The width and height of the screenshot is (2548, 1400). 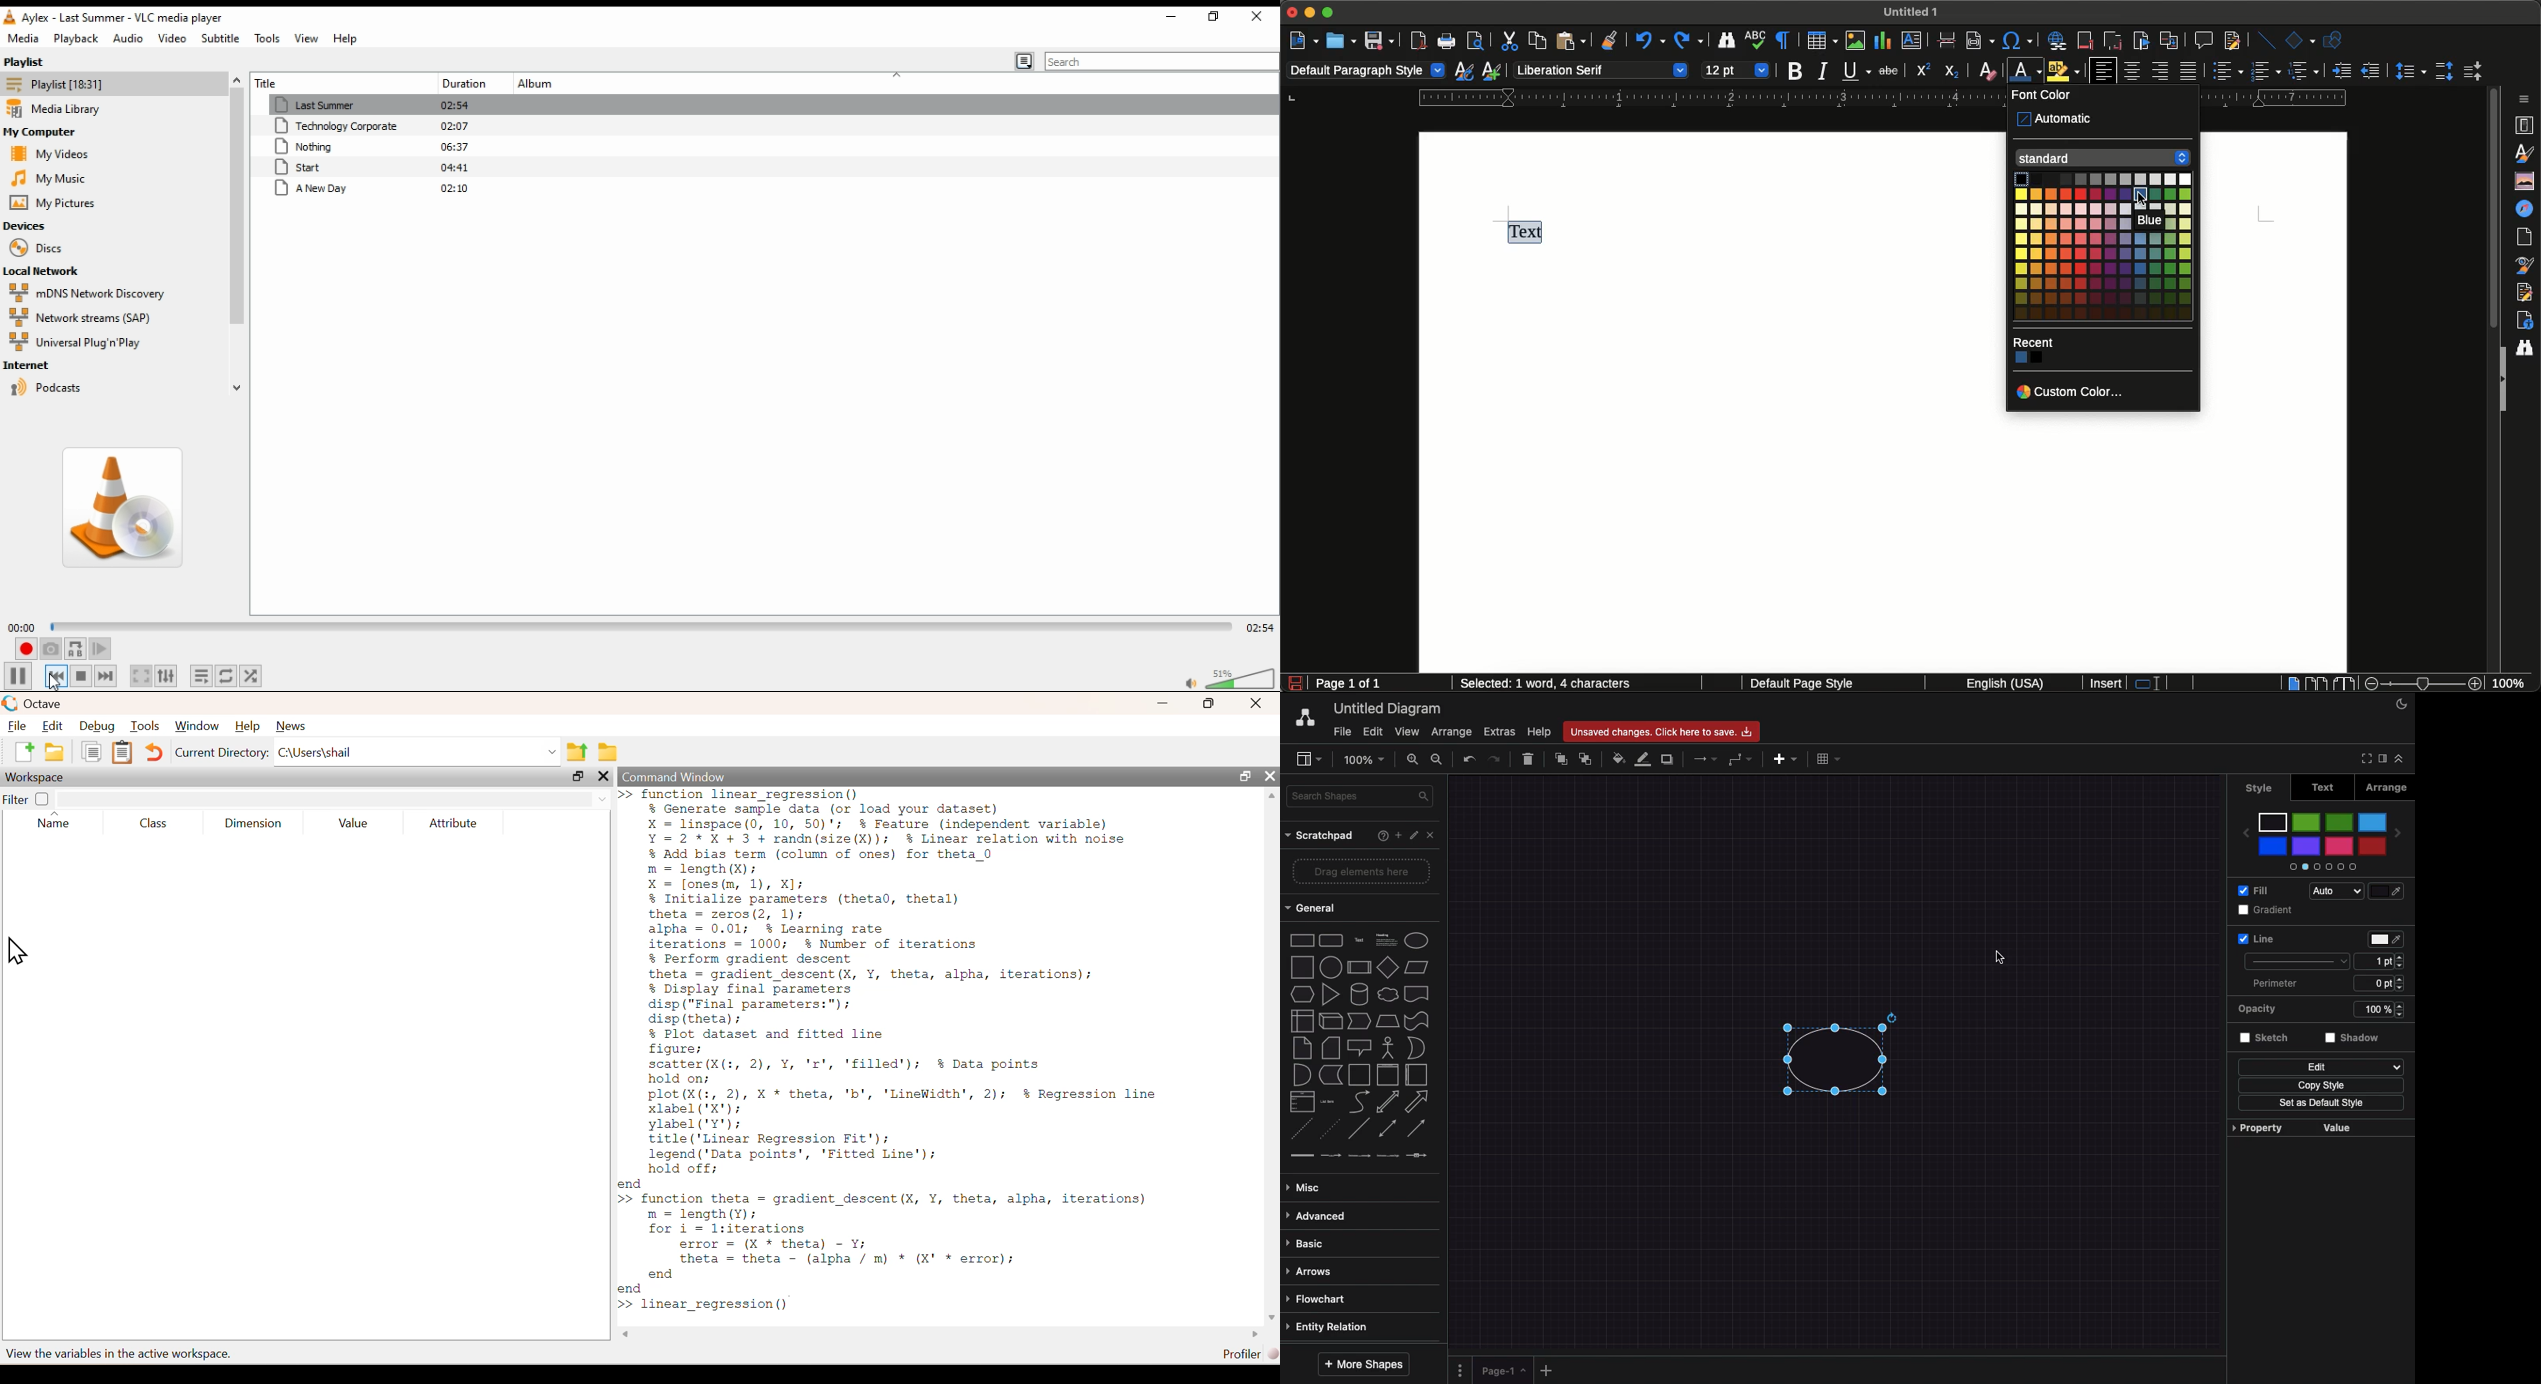 What do you see at coordinates (2324, 1085) in the screenshot?
I see `copy style` at bounding box center [2324, 1085].